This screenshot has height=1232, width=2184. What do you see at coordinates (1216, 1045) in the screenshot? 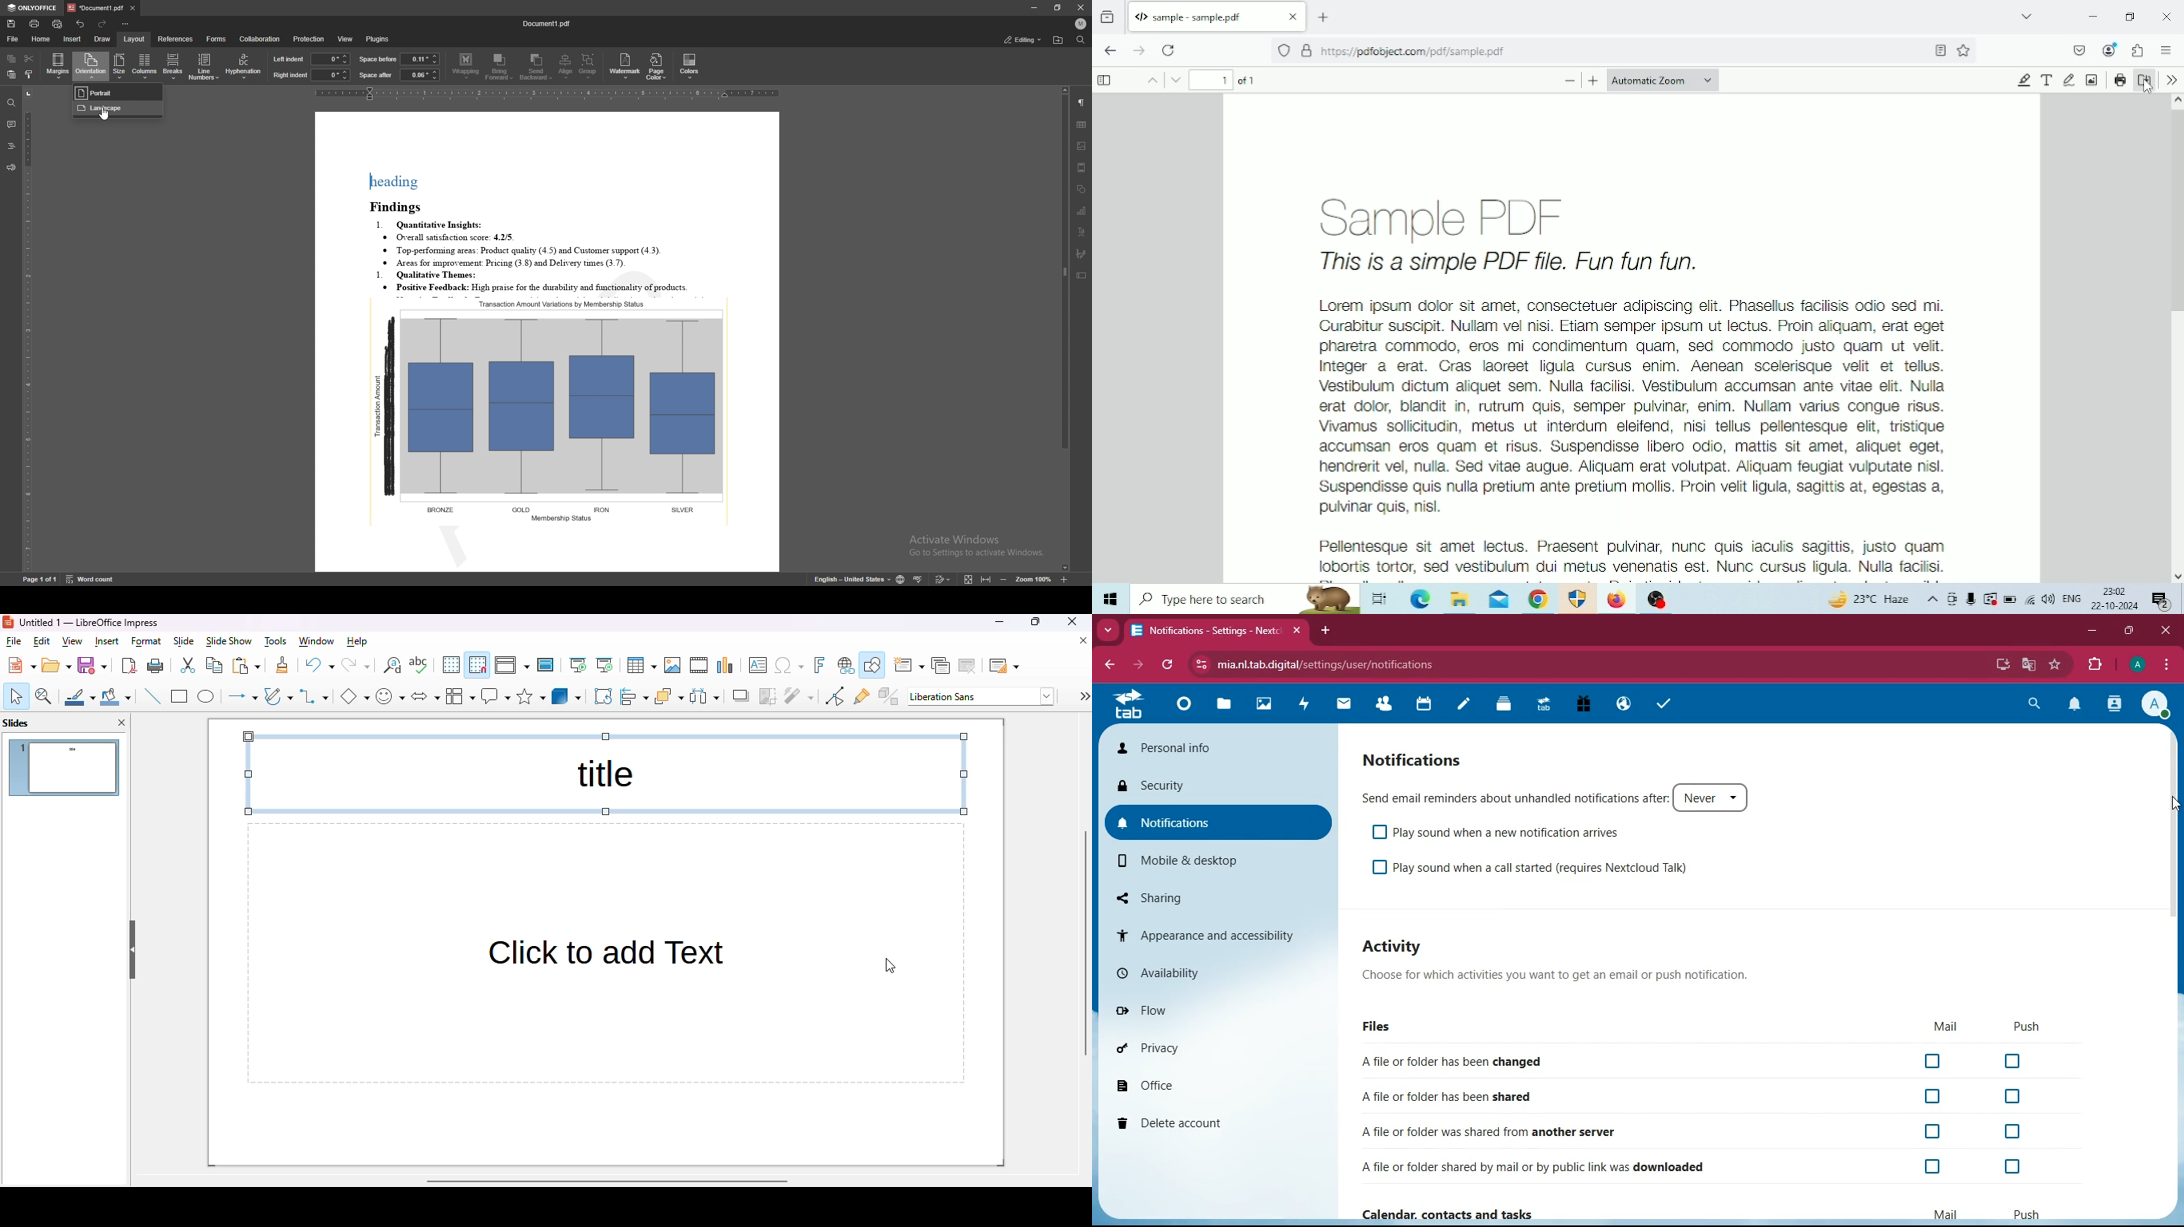
I see `privacy` at bounding box center [1216, 1045].